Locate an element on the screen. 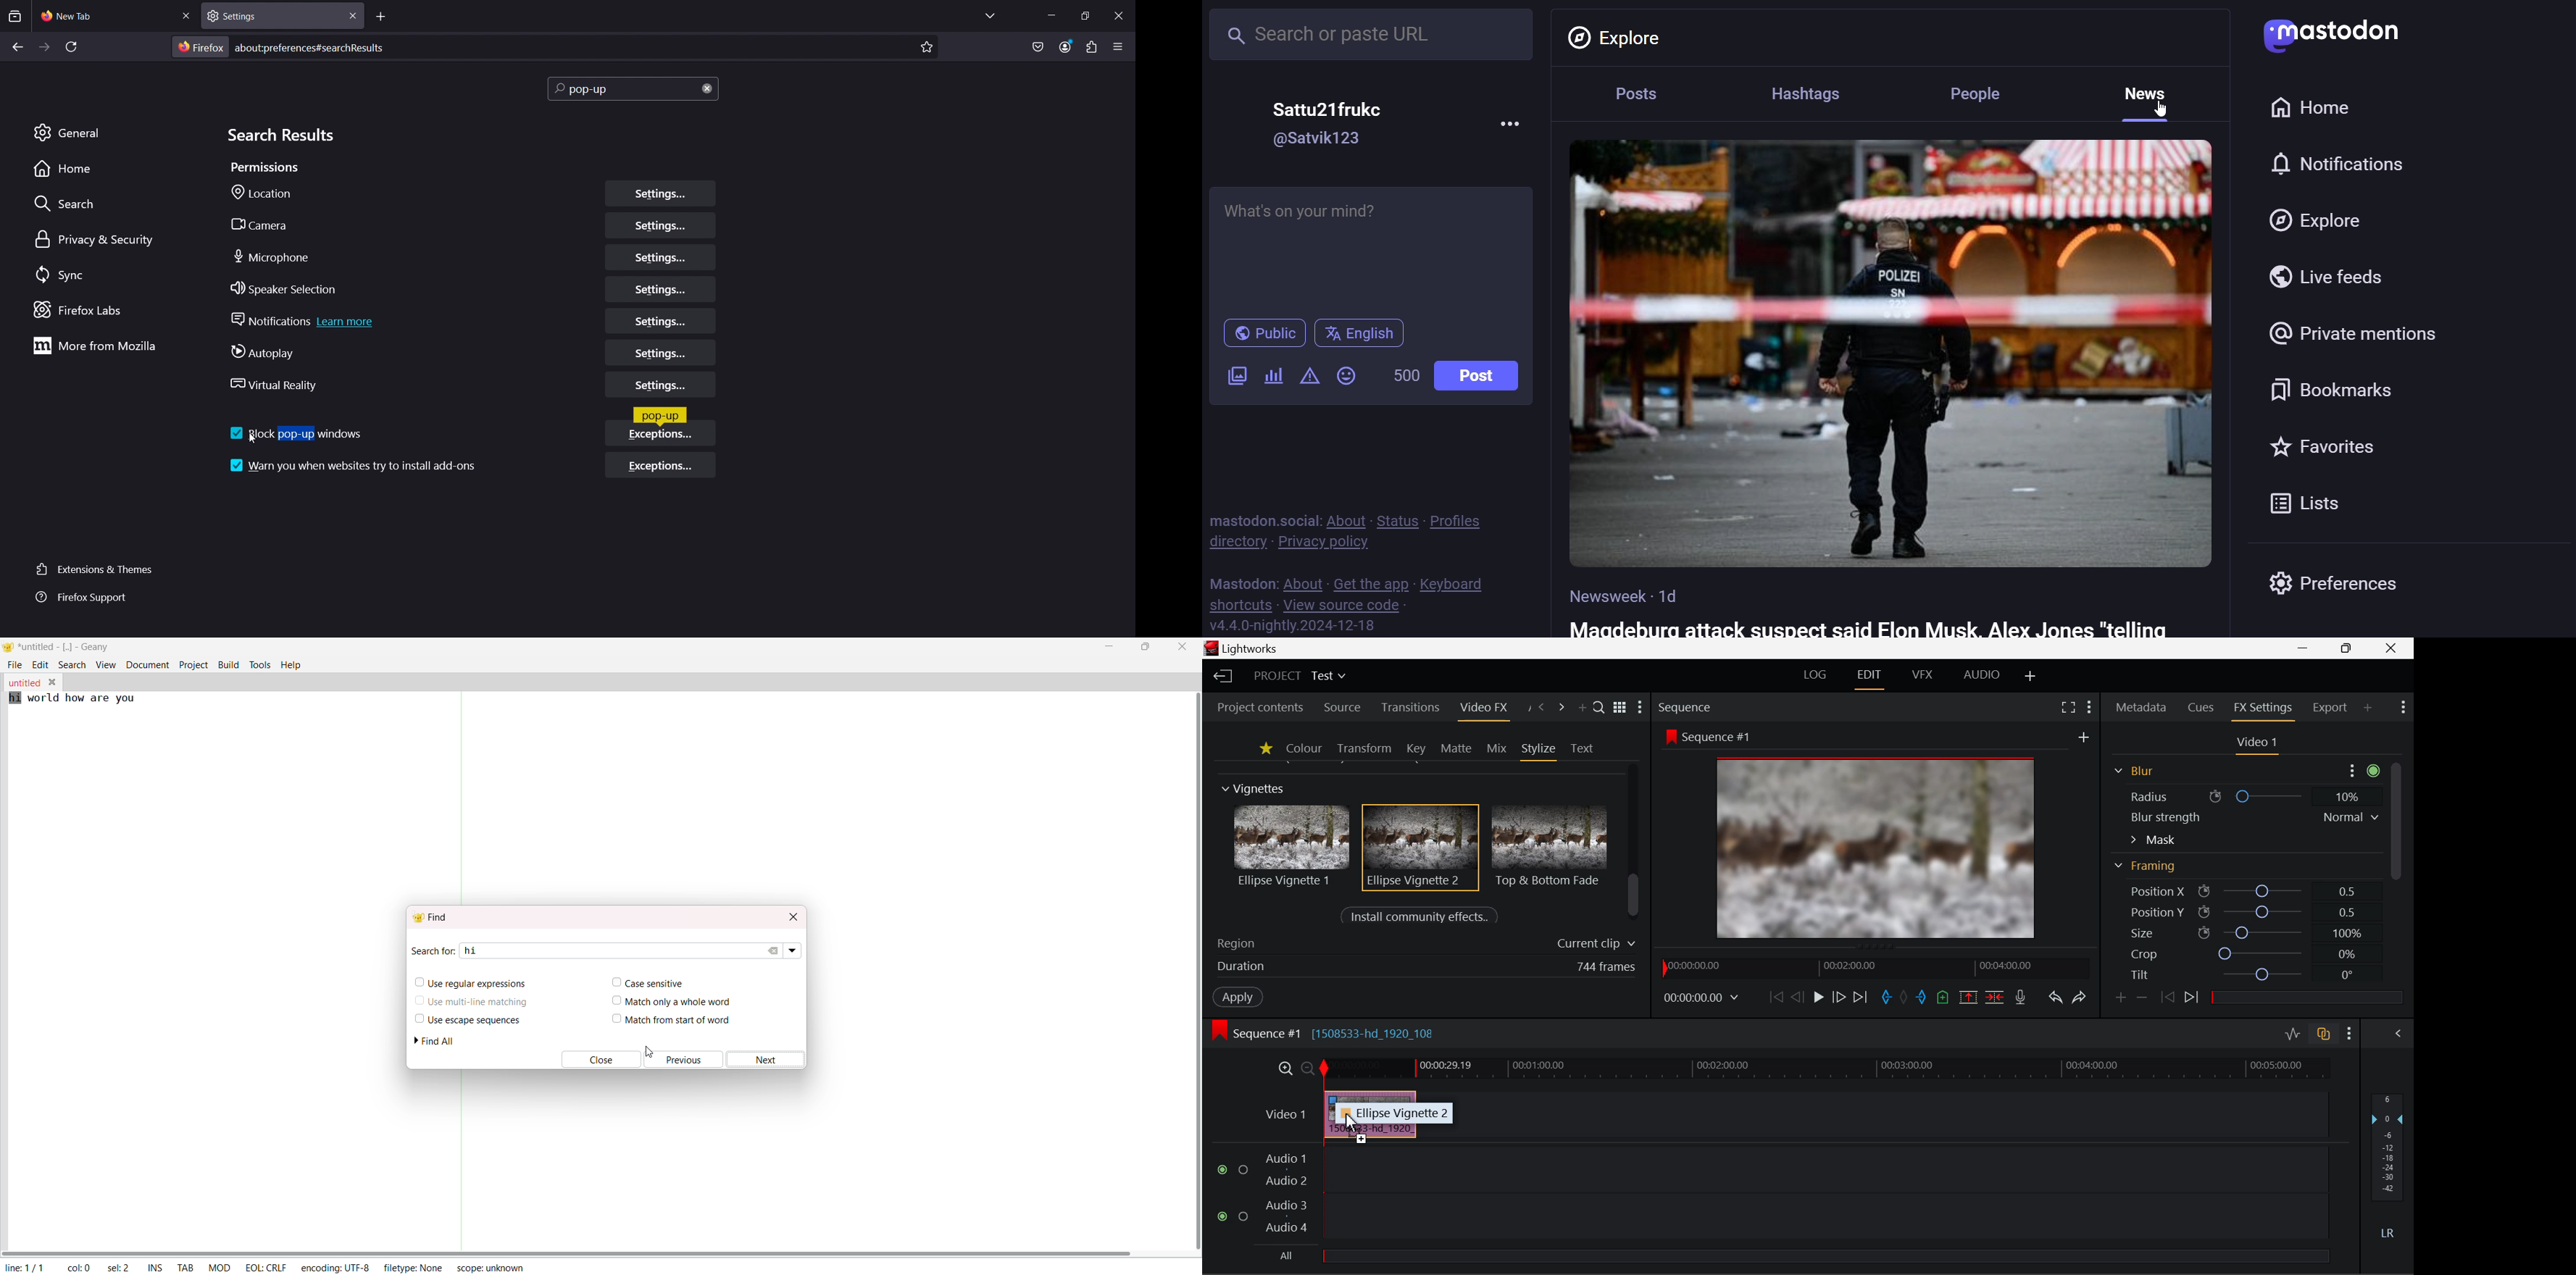 Image resolution: width=2576 pixels, height=1288 pixels. Location is located at coordinates (267, 194).